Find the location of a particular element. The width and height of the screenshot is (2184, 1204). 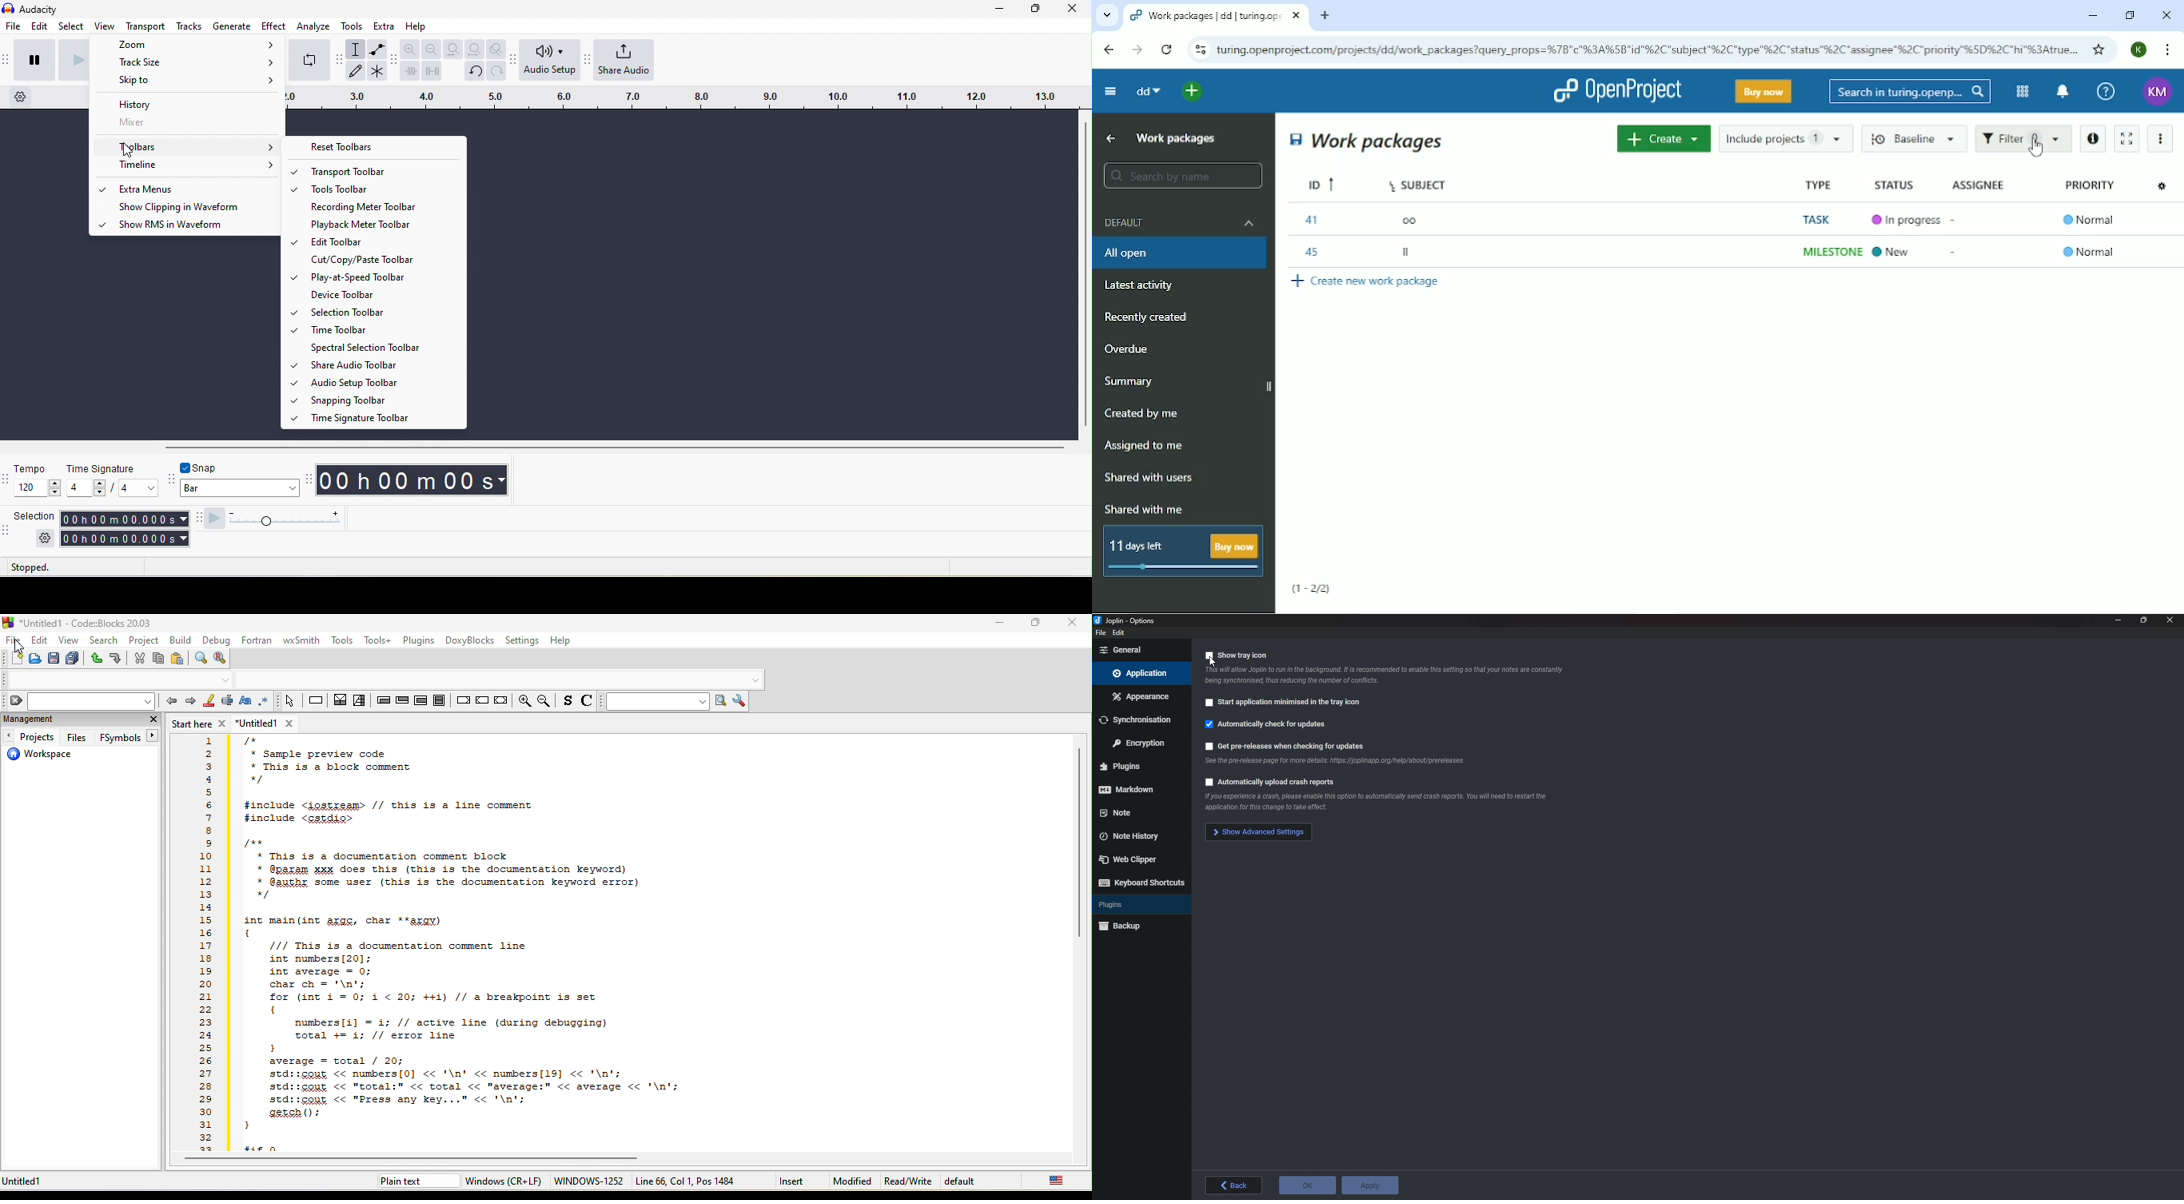

apply is located at coordinates (1371, 1187).